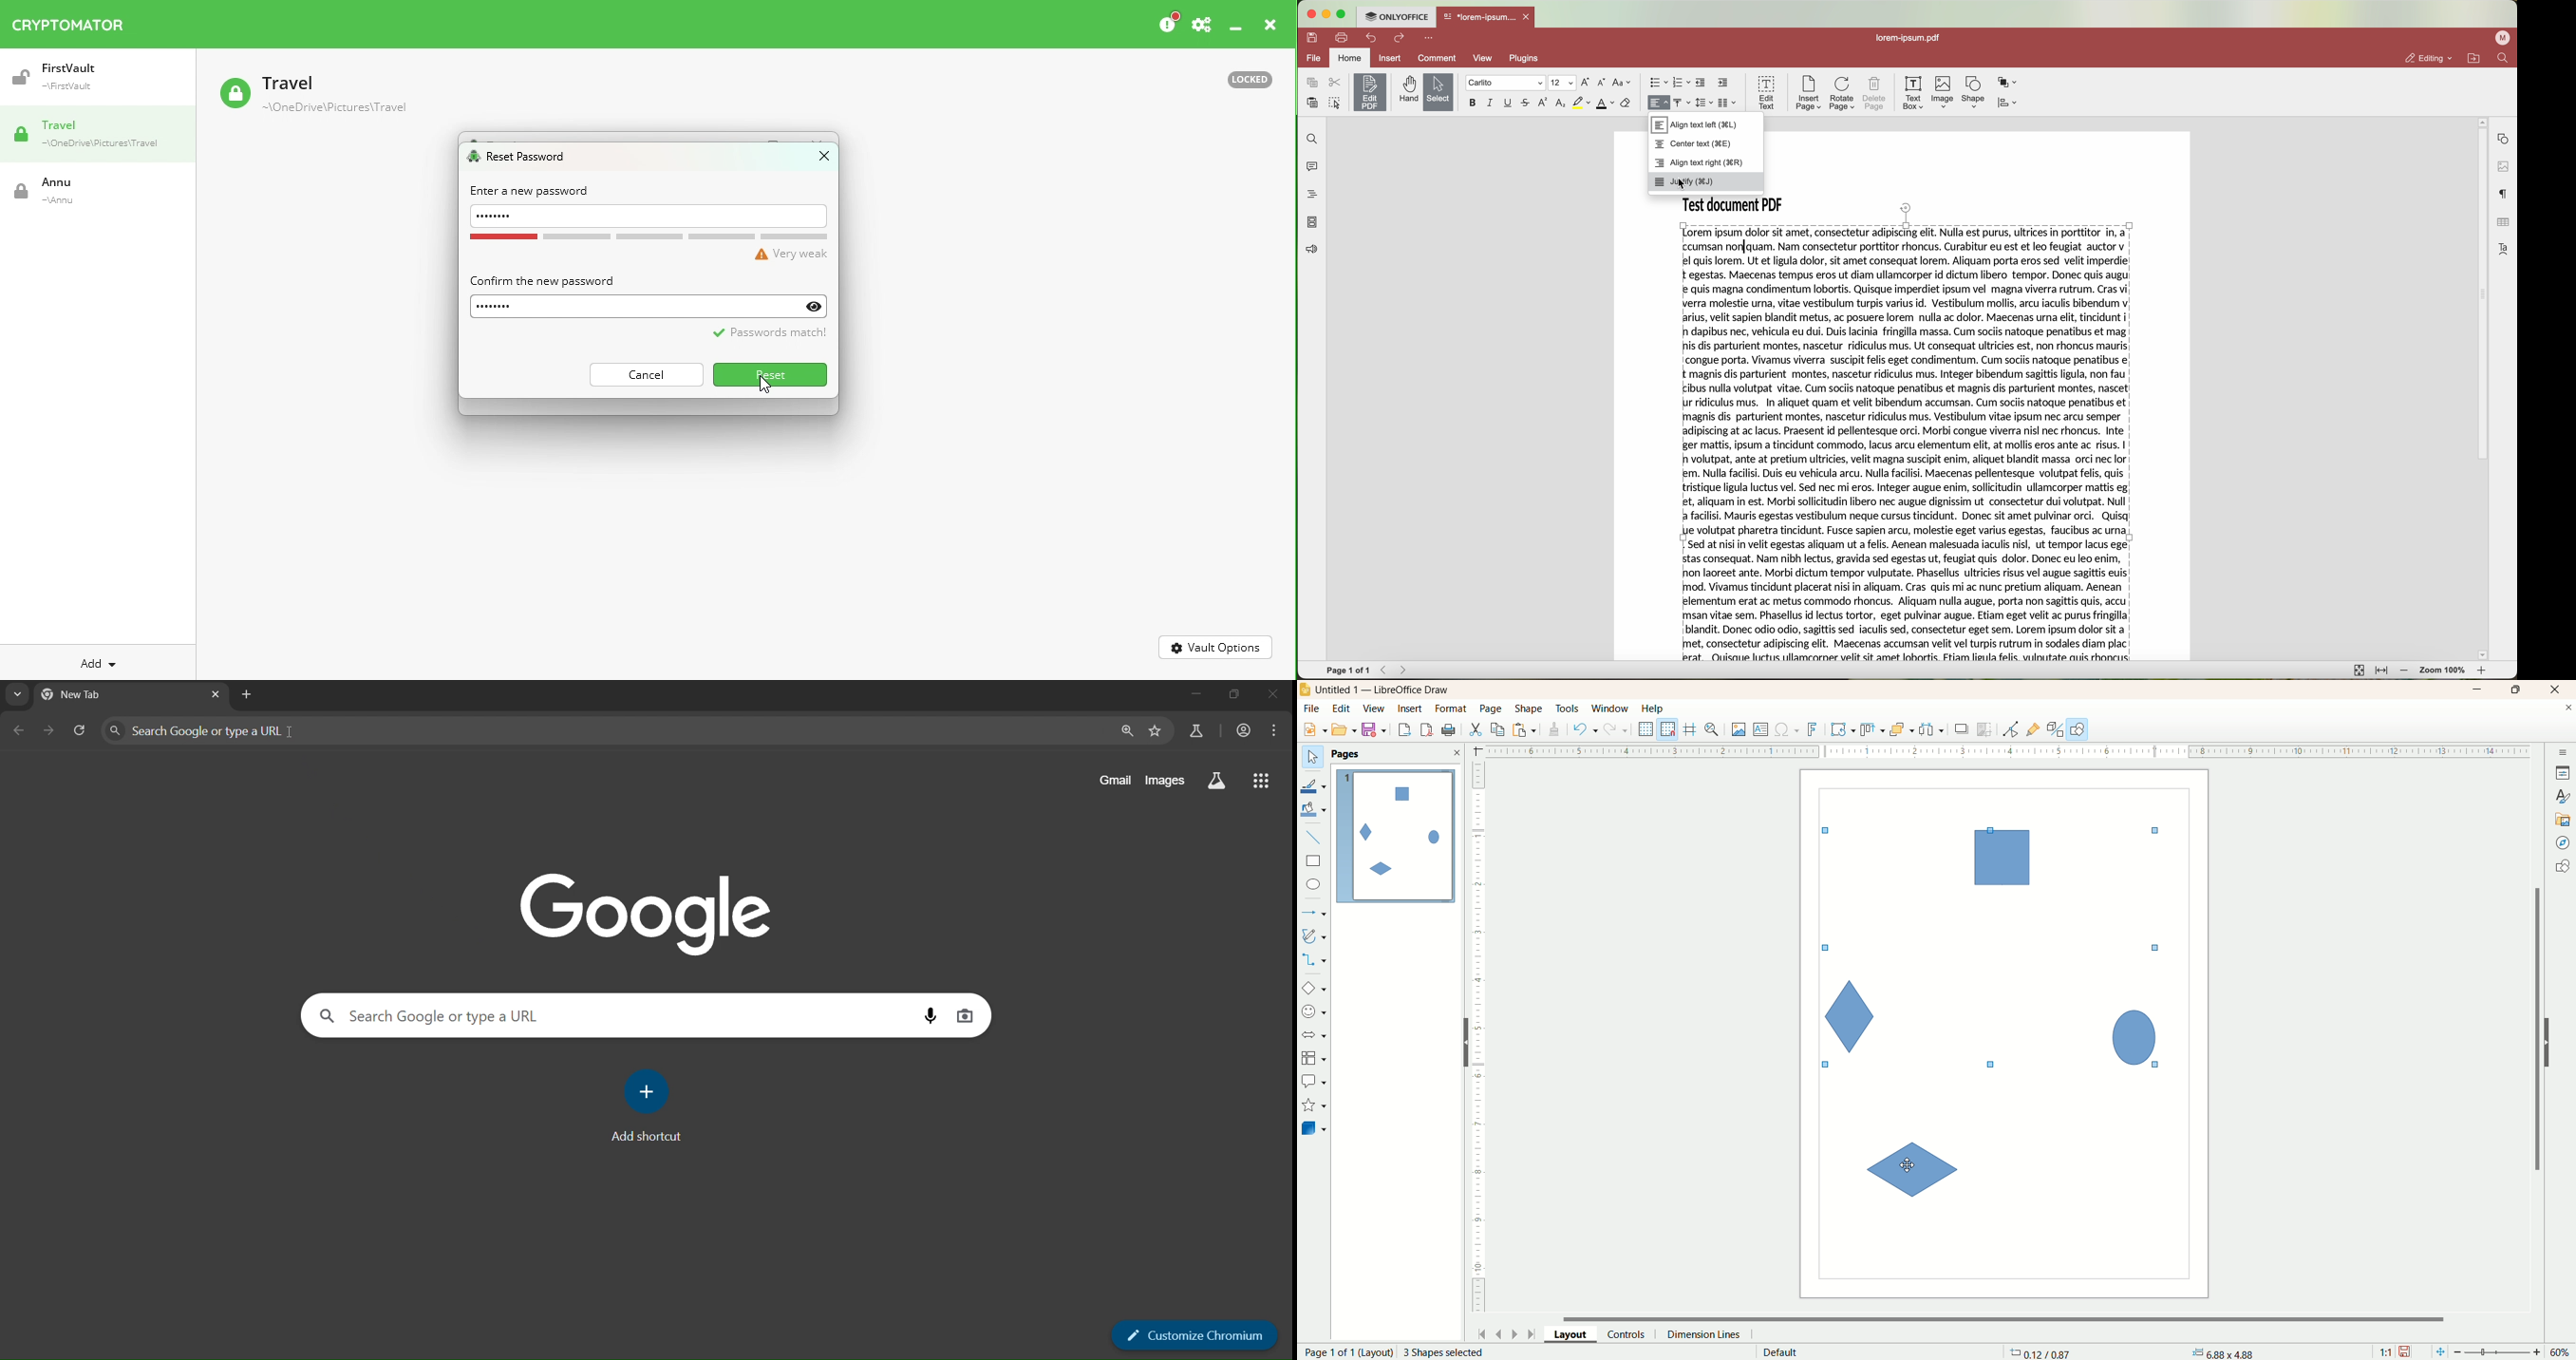 Image resolution: width=2576 pixels, height=1372 pixels. I want to click on search labs, so click(1217, 780).